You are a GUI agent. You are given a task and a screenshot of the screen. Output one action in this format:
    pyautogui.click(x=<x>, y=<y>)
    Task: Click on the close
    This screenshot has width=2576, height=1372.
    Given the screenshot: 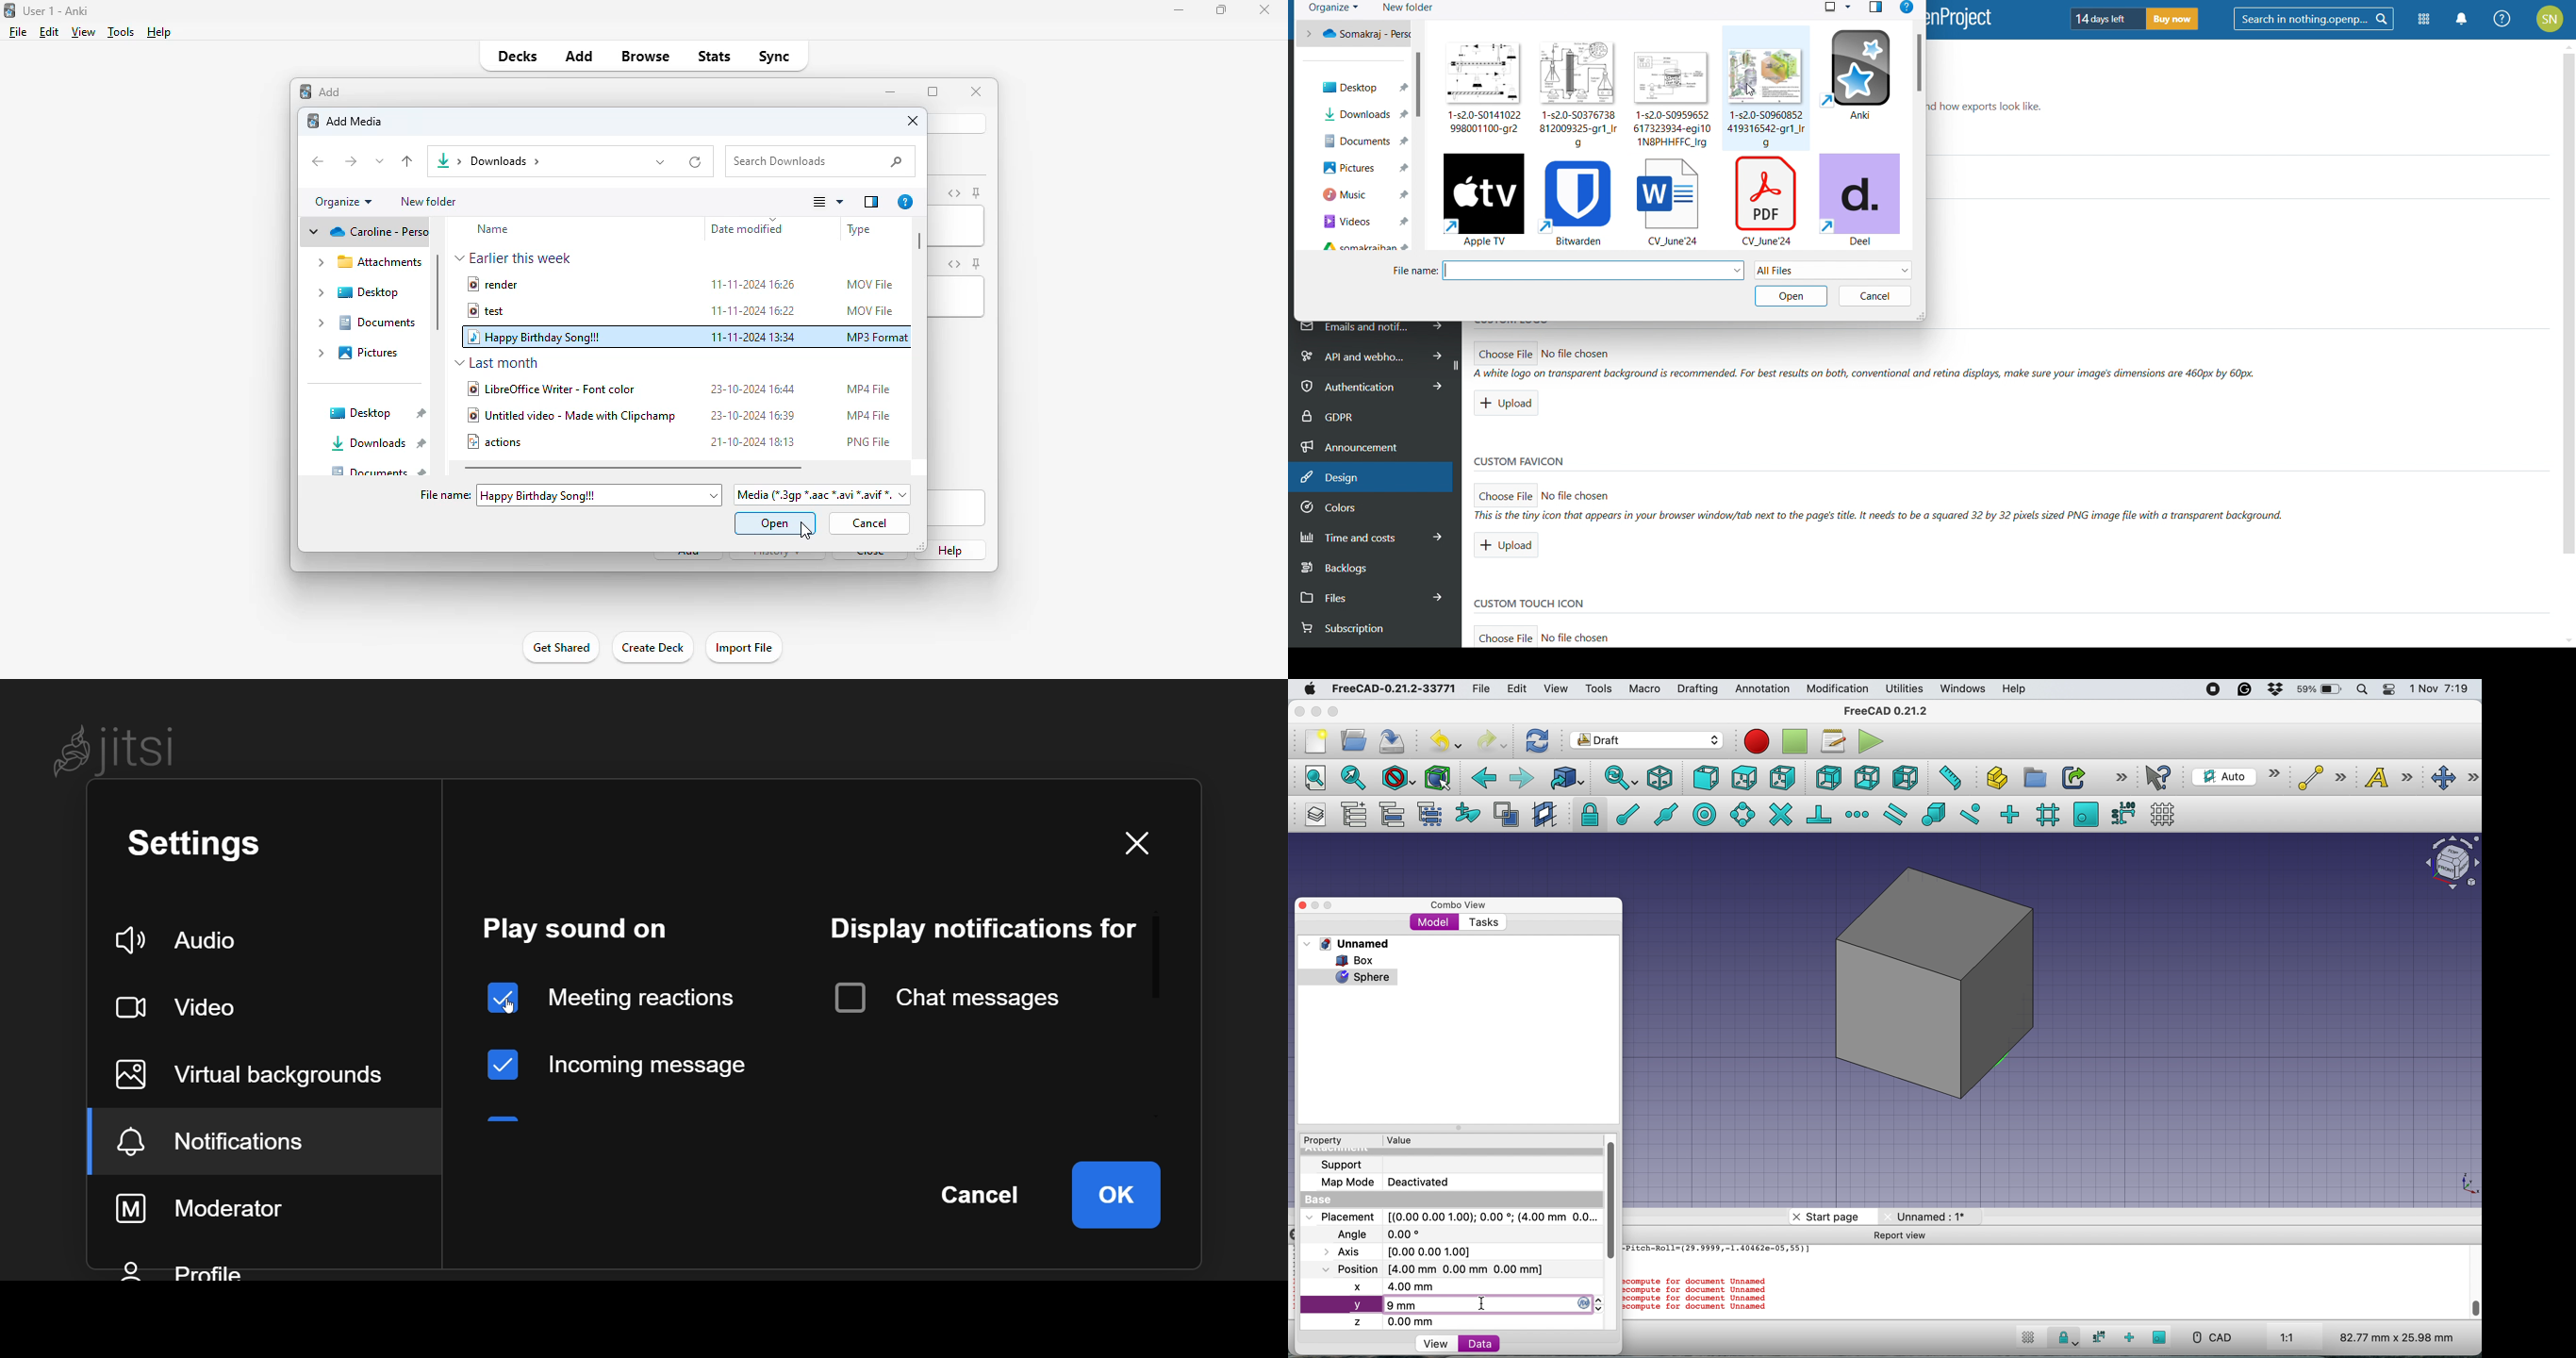 What is the action you would take?
    pyautogui.click(x=914, y=122)
    